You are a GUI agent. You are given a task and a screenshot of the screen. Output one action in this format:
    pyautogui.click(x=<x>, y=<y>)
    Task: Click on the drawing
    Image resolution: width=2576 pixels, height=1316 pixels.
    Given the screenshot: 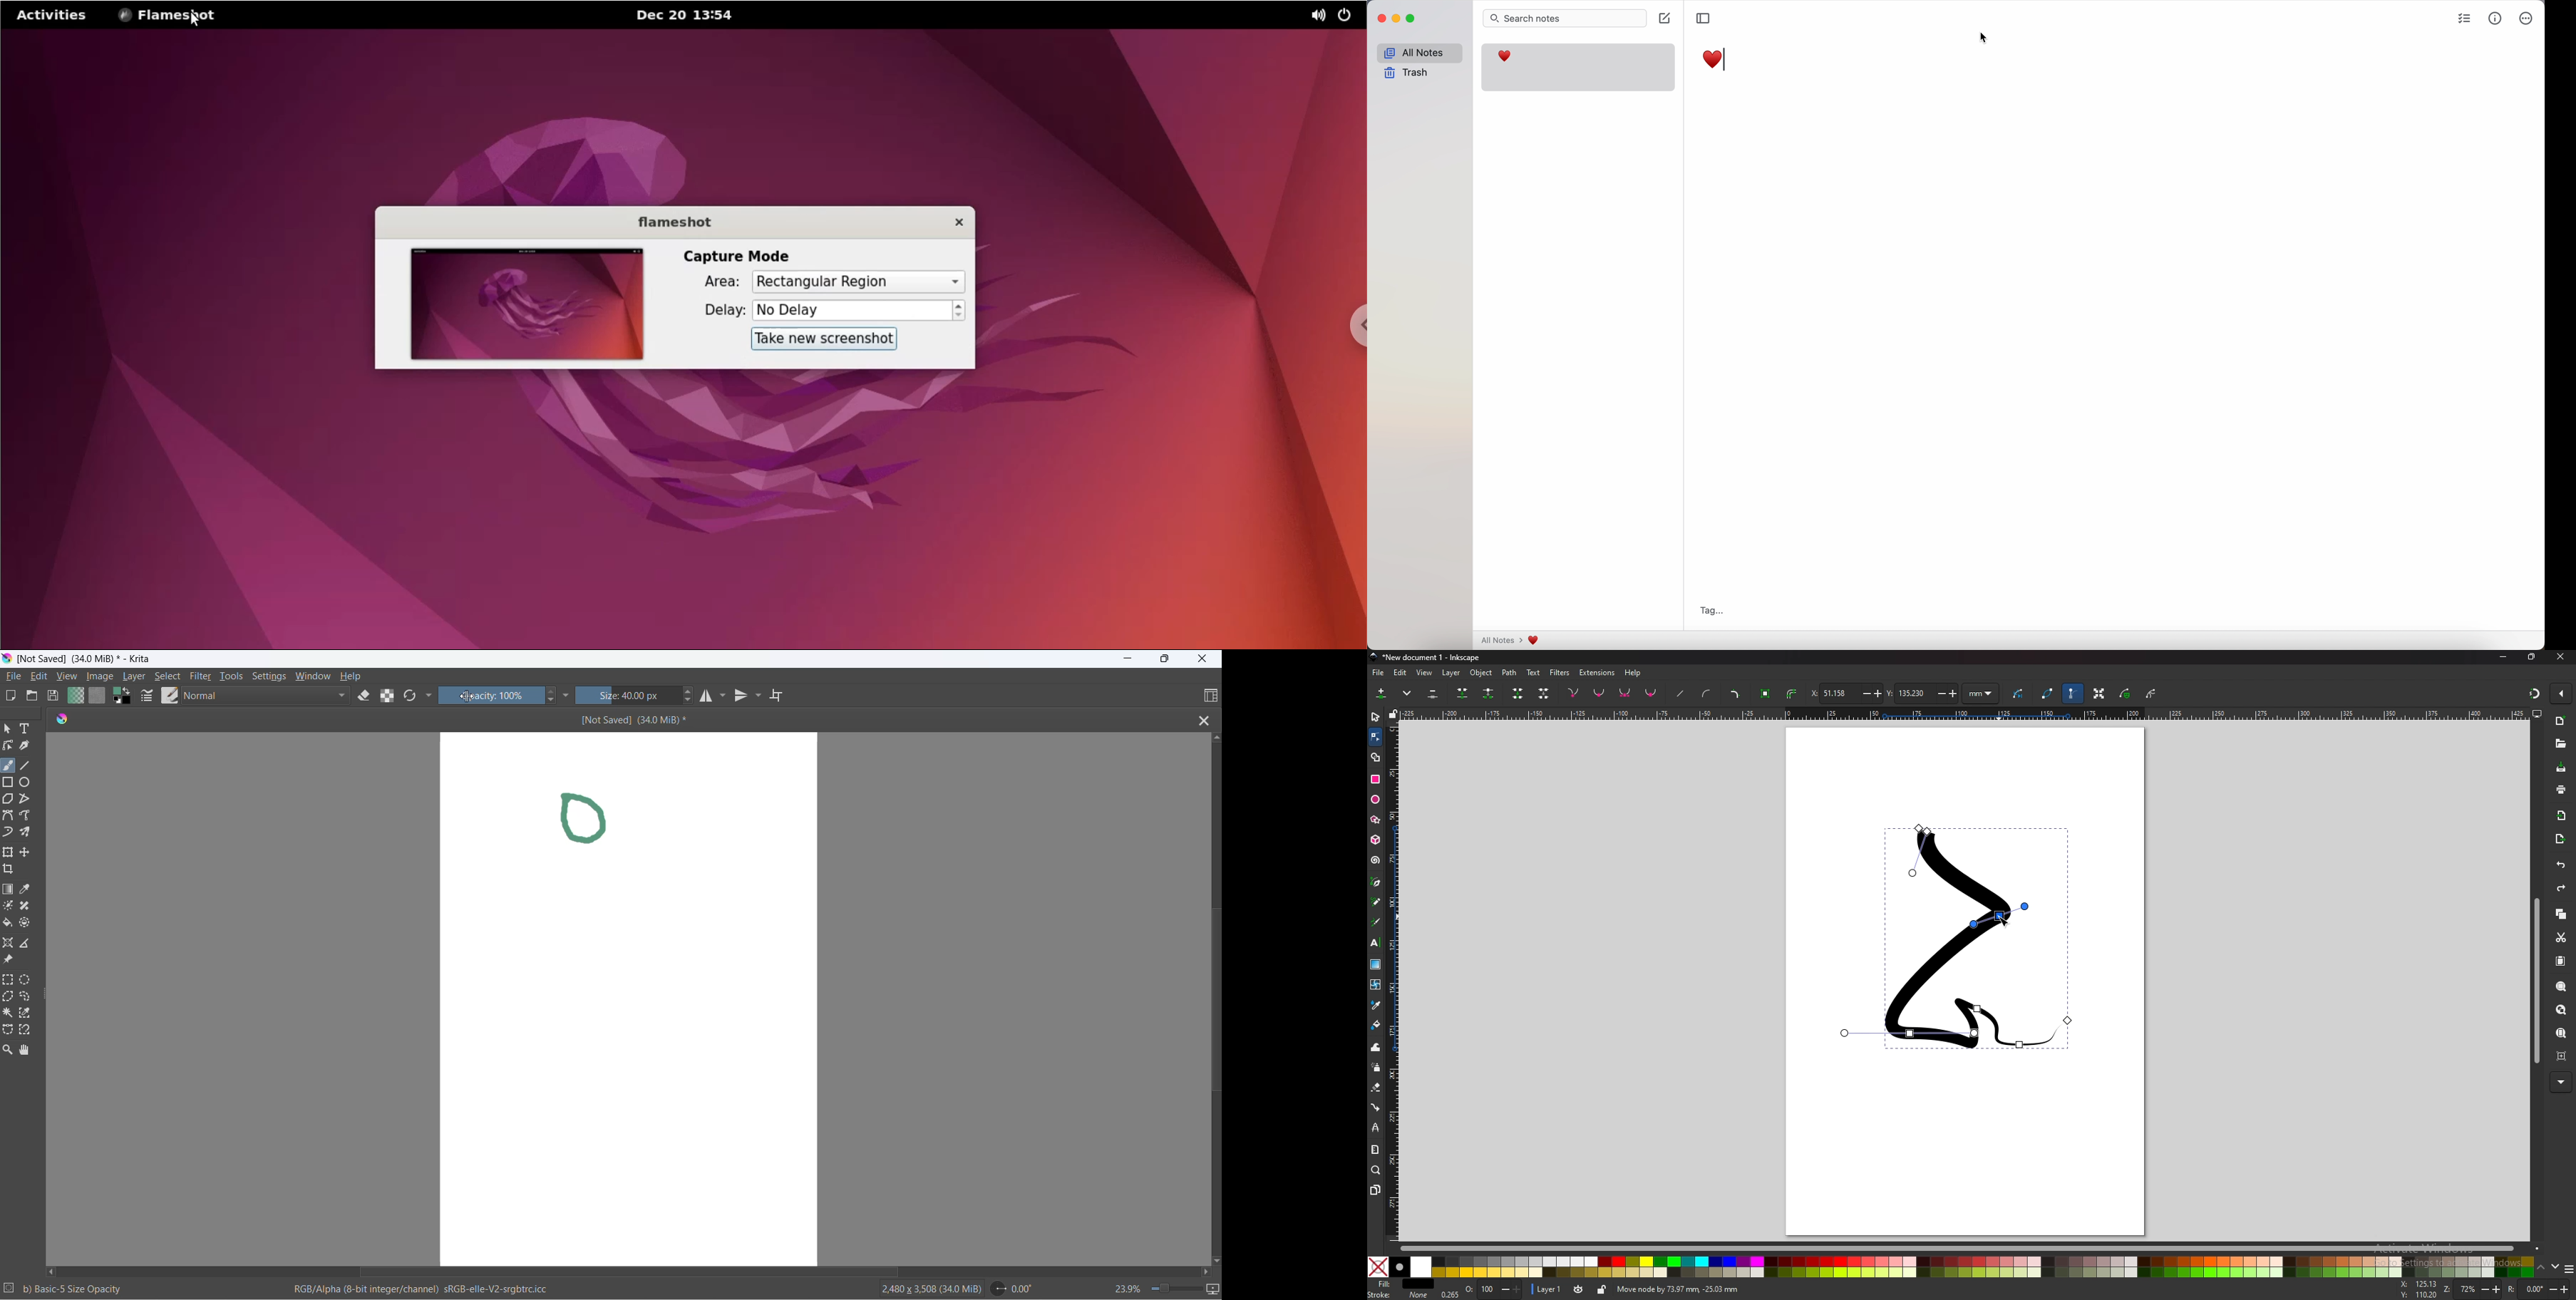 What is the action you would take?
    pyautogui.click(x=597, y=820)
    